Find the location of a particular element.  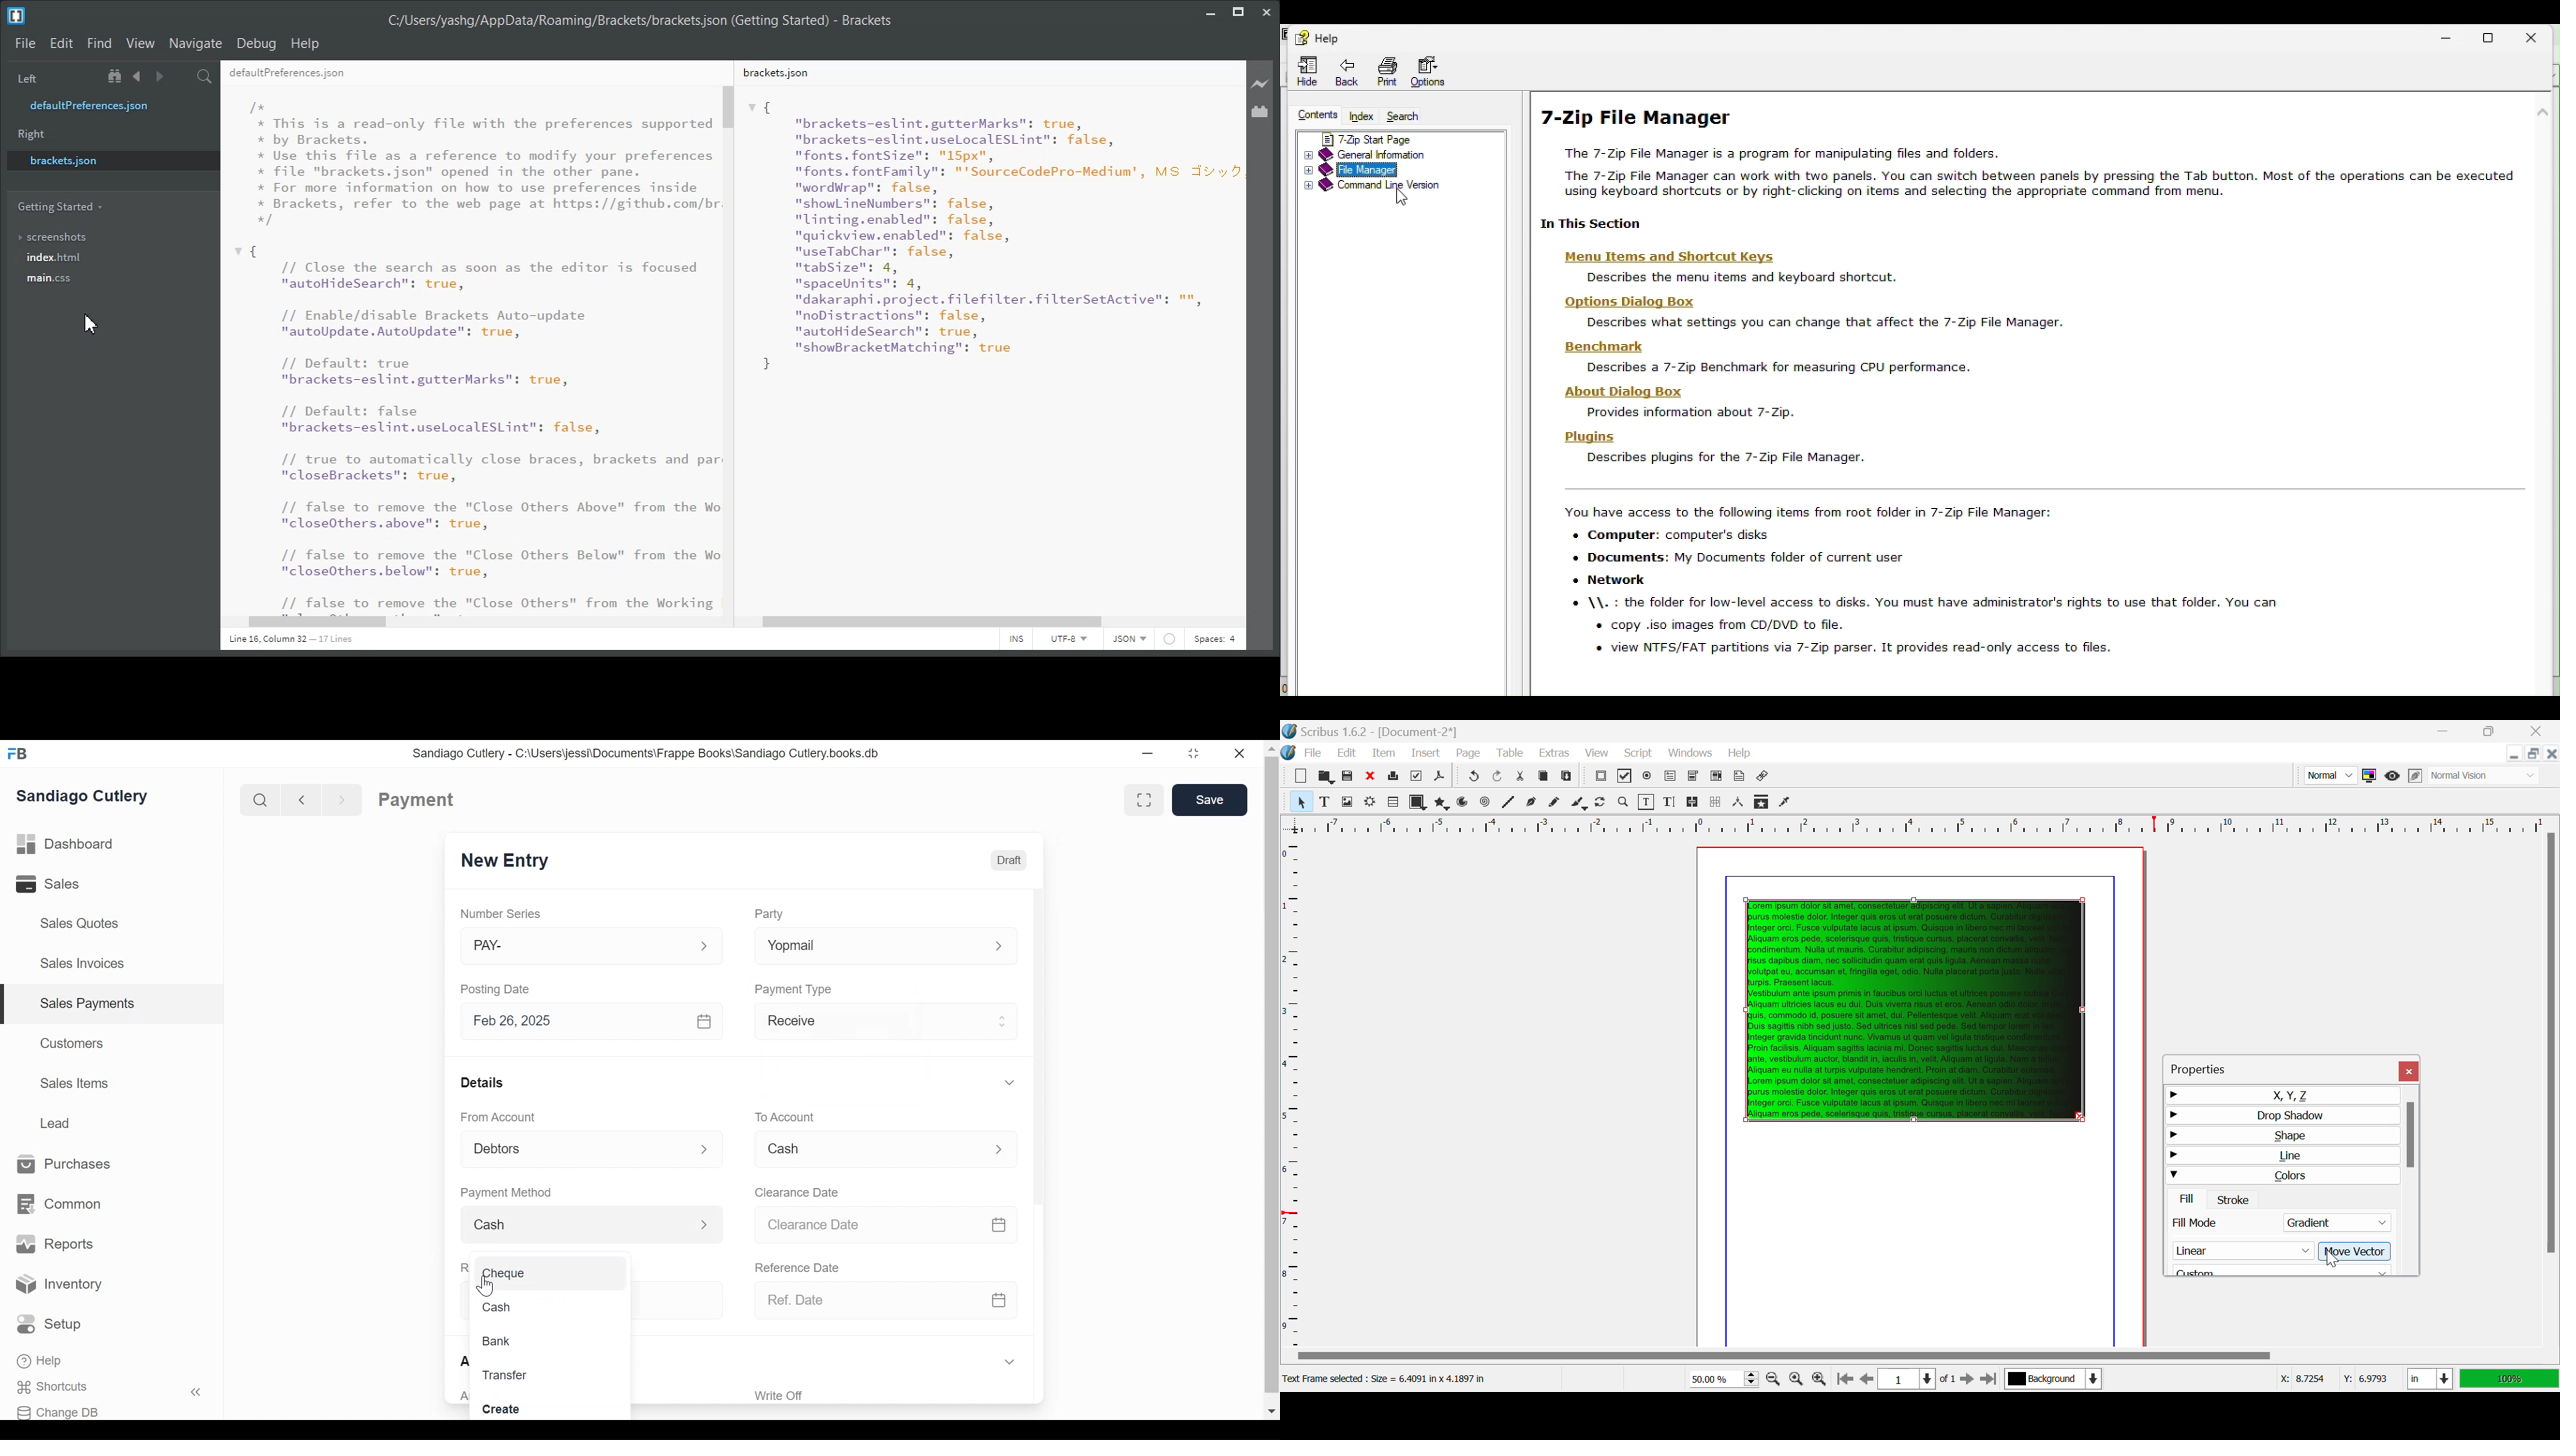

/*

* This is a read-only file with the preferences supported
* by Brackets.

* Use this file as a reference to modify your preferences
* file "brackets.json" opened in the other pane.

* For more information on how to use preferences inside

* Brackets, refer to the web page at https://github.com/br
*/ is located at coordinates (485, 164).